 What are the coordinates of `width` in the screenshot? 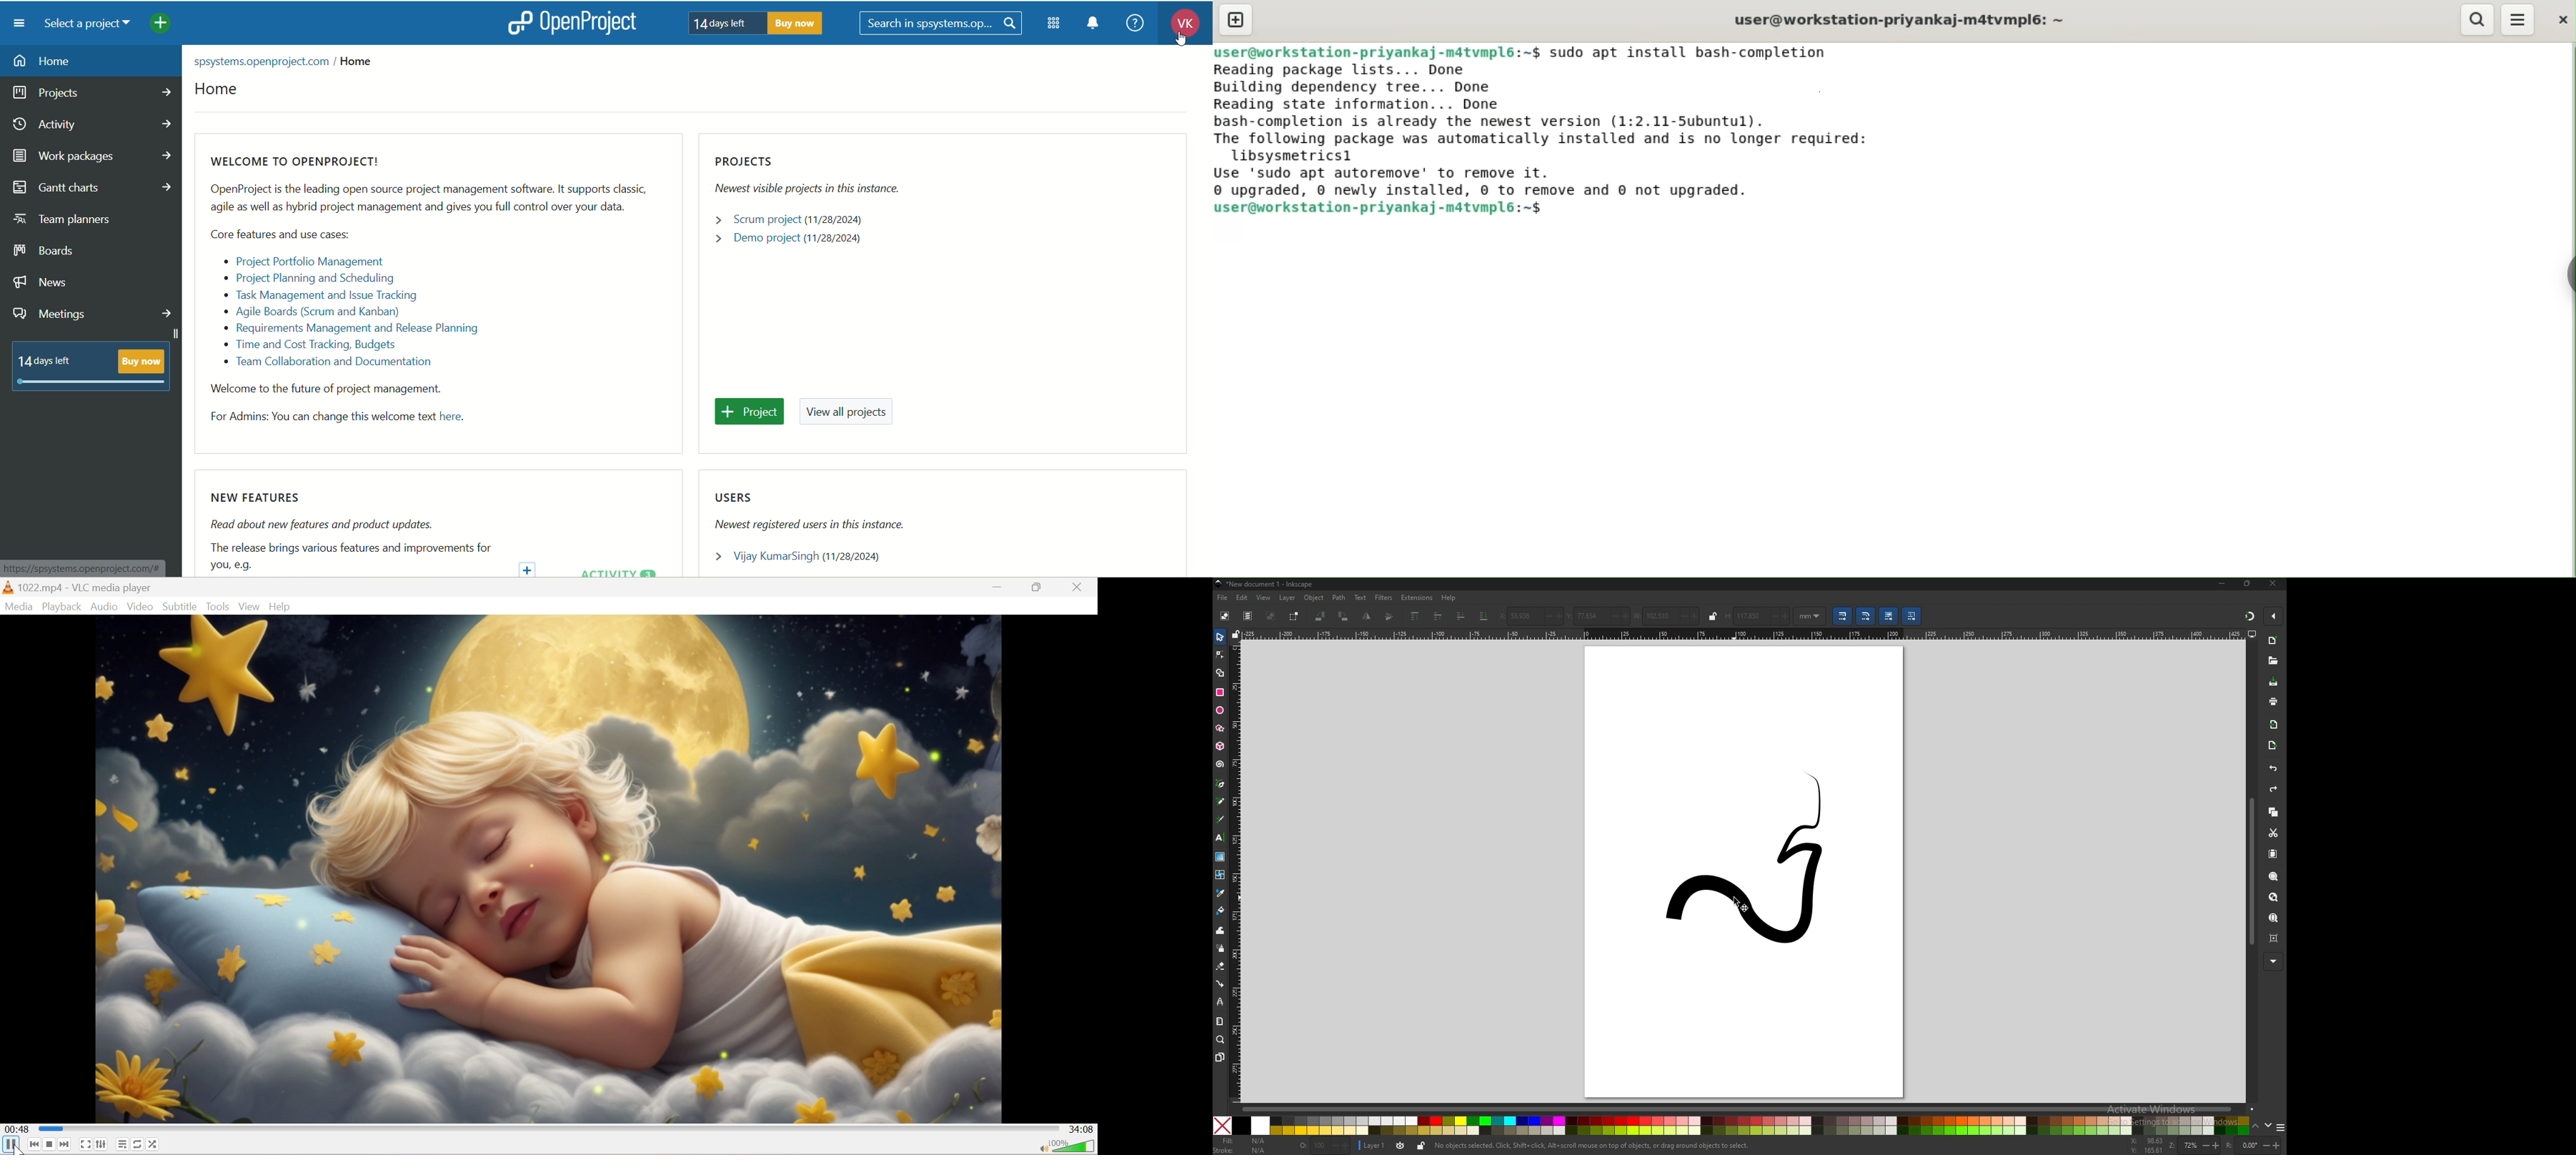 It's located at (1666, 616).